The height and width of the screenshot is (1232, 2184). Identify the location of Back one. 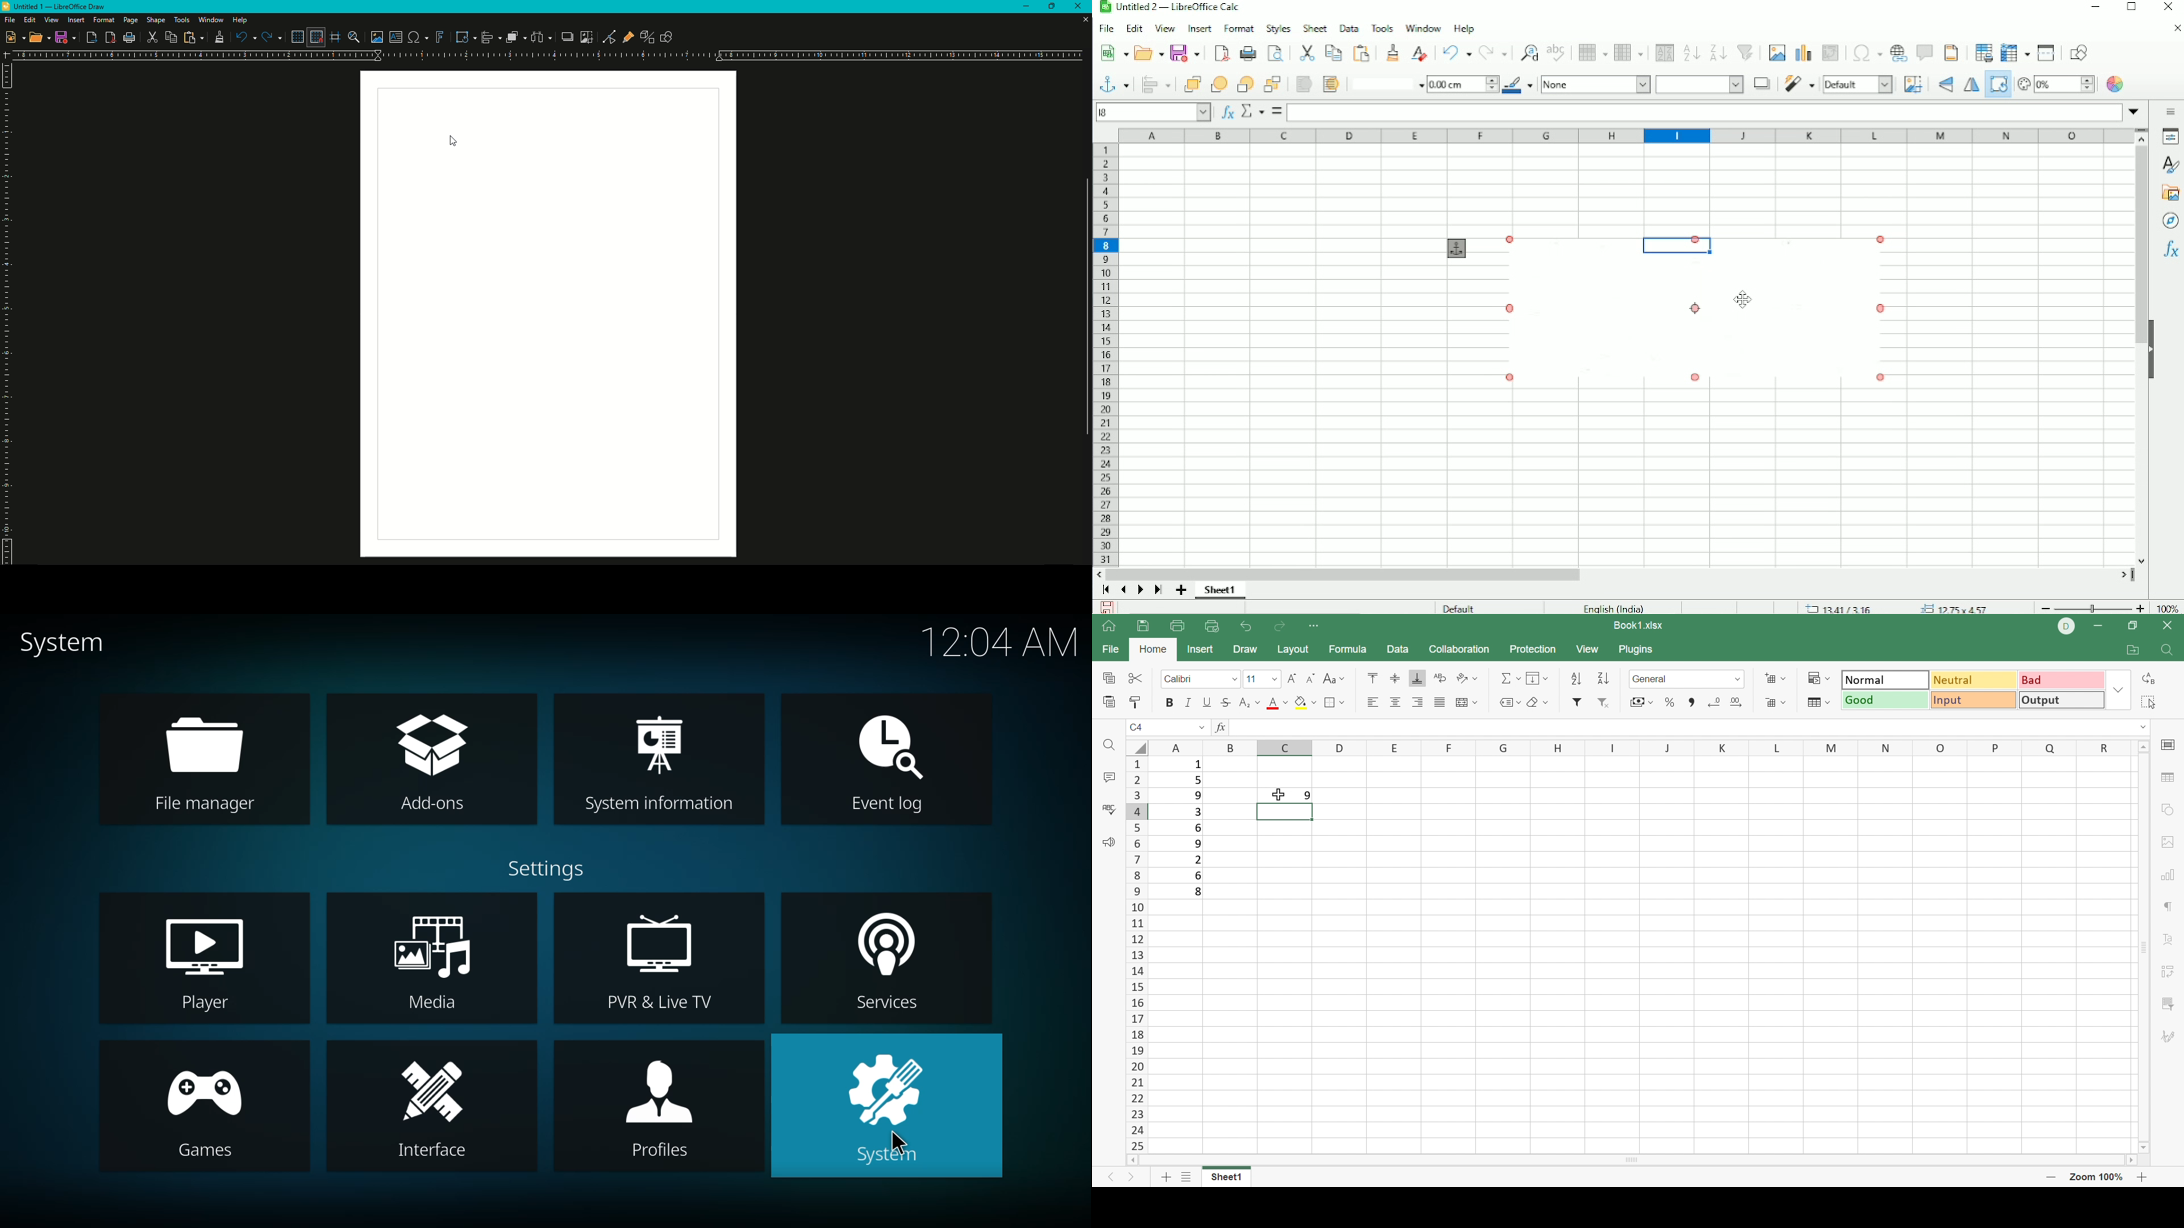
(1244, 84).